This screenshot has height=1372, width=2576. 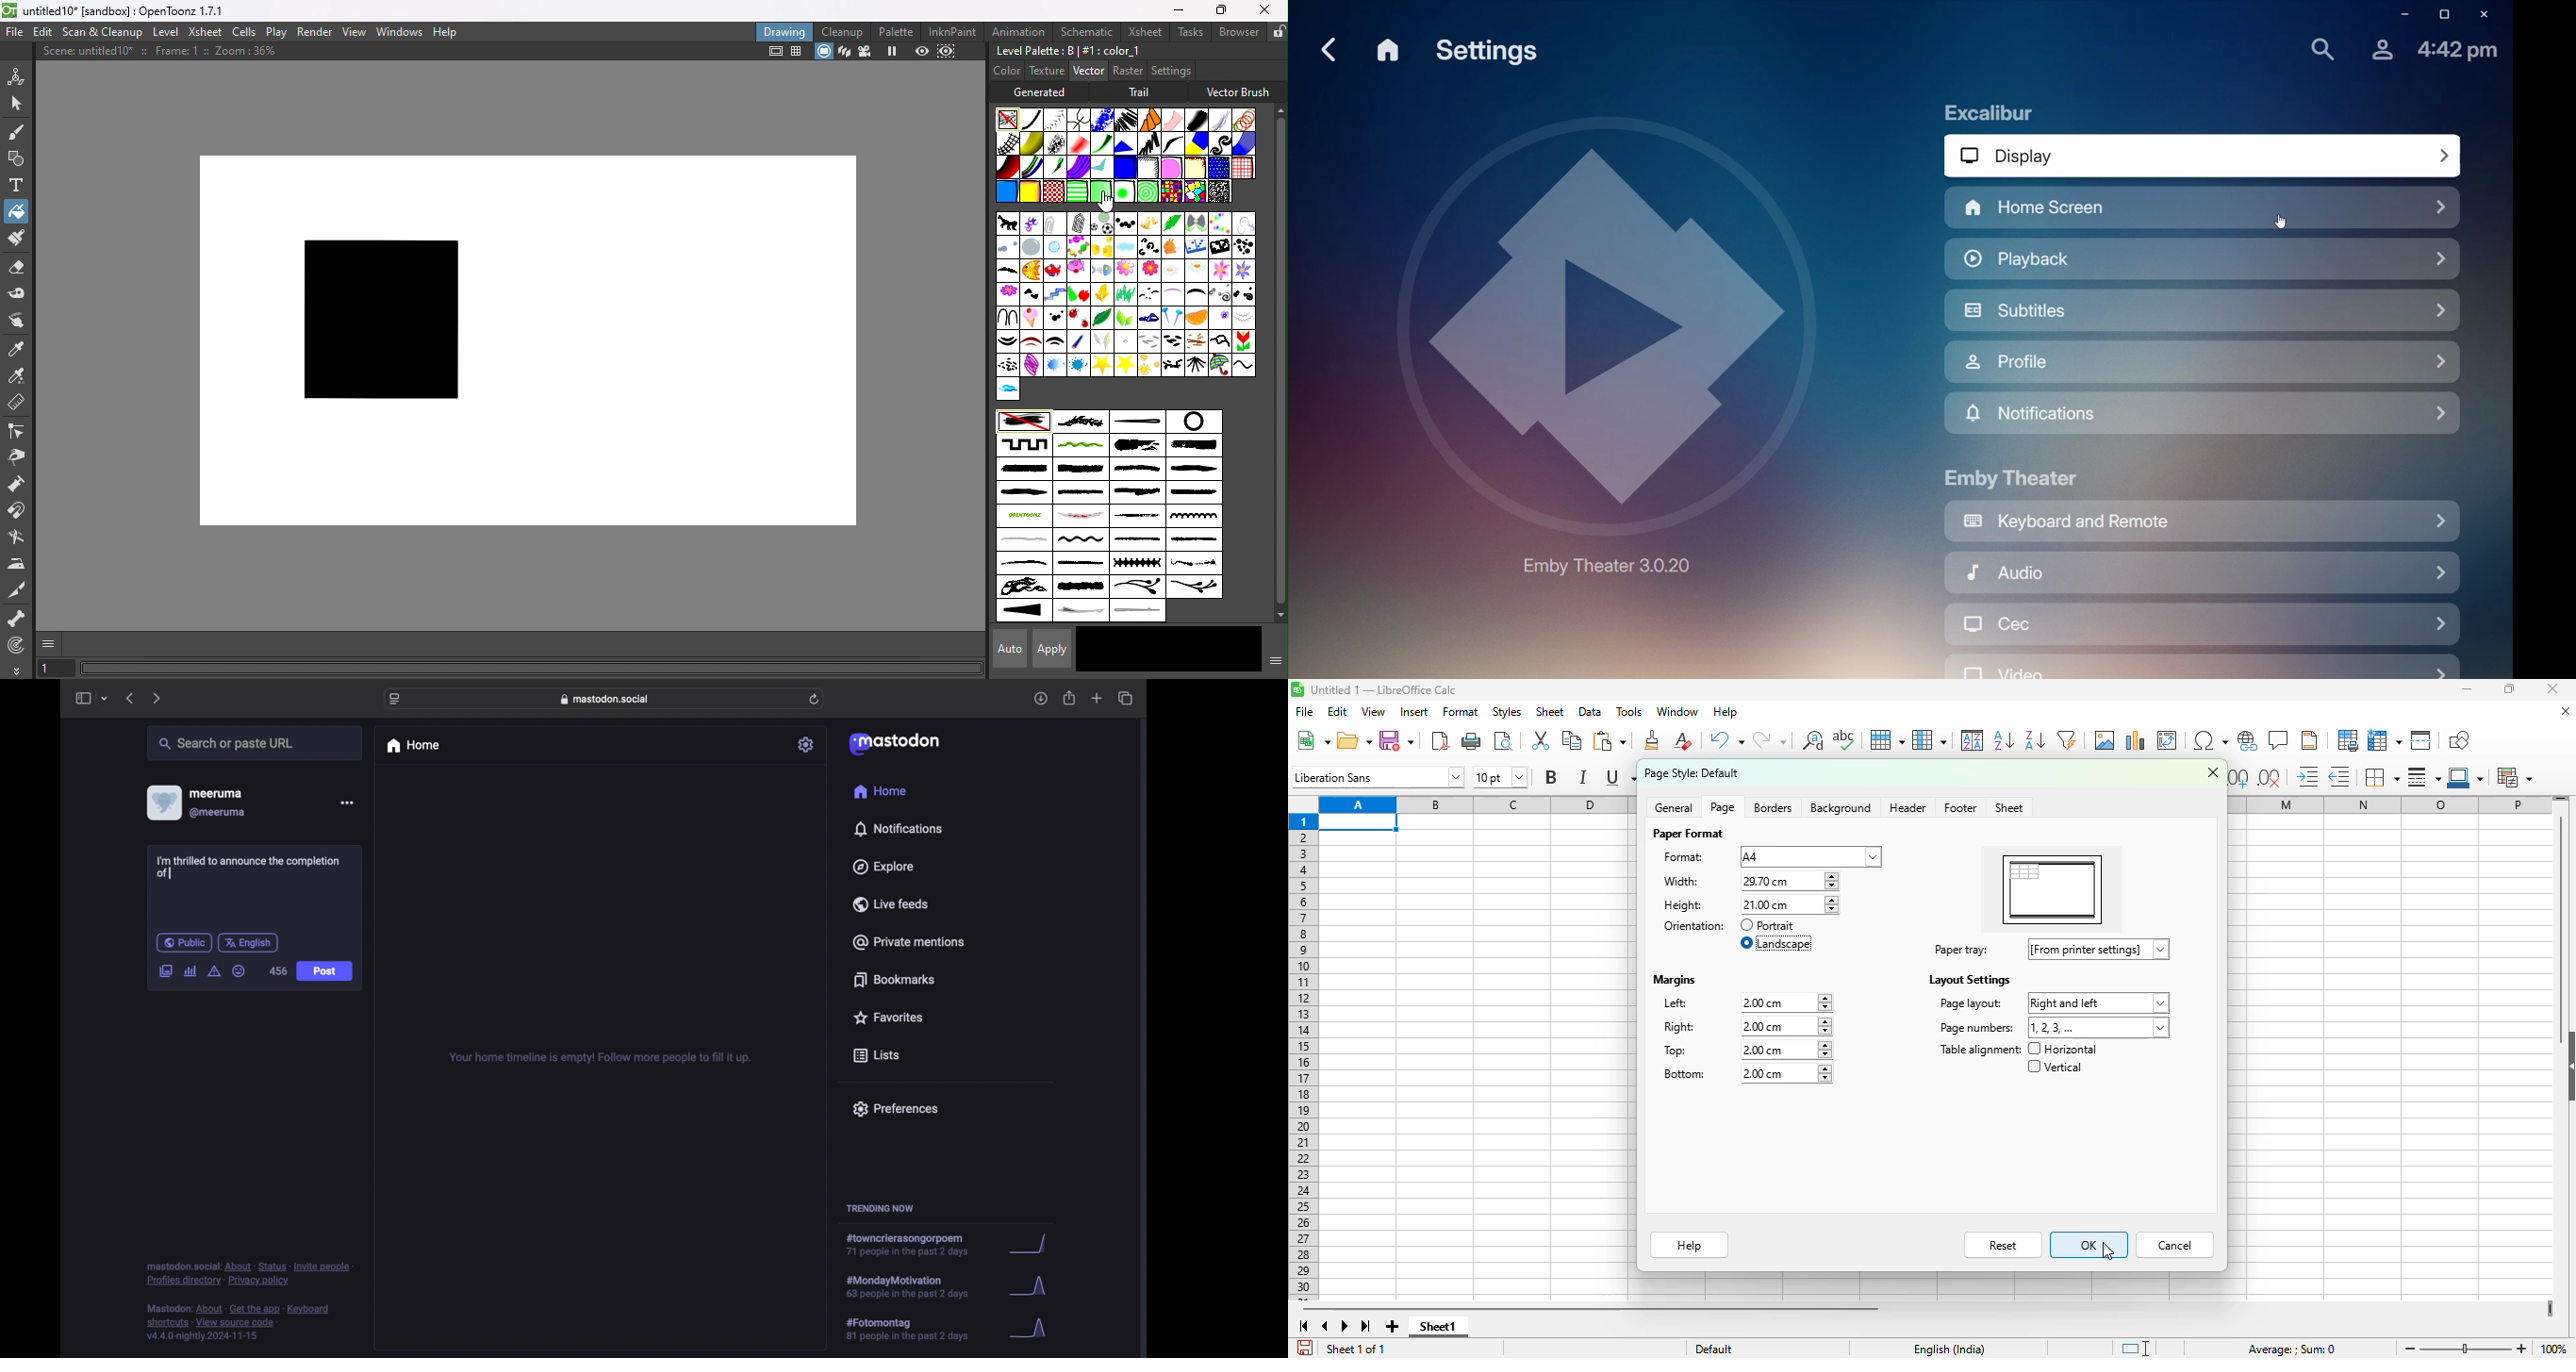 I want to click on sheet, so click(x=2010, y=808).